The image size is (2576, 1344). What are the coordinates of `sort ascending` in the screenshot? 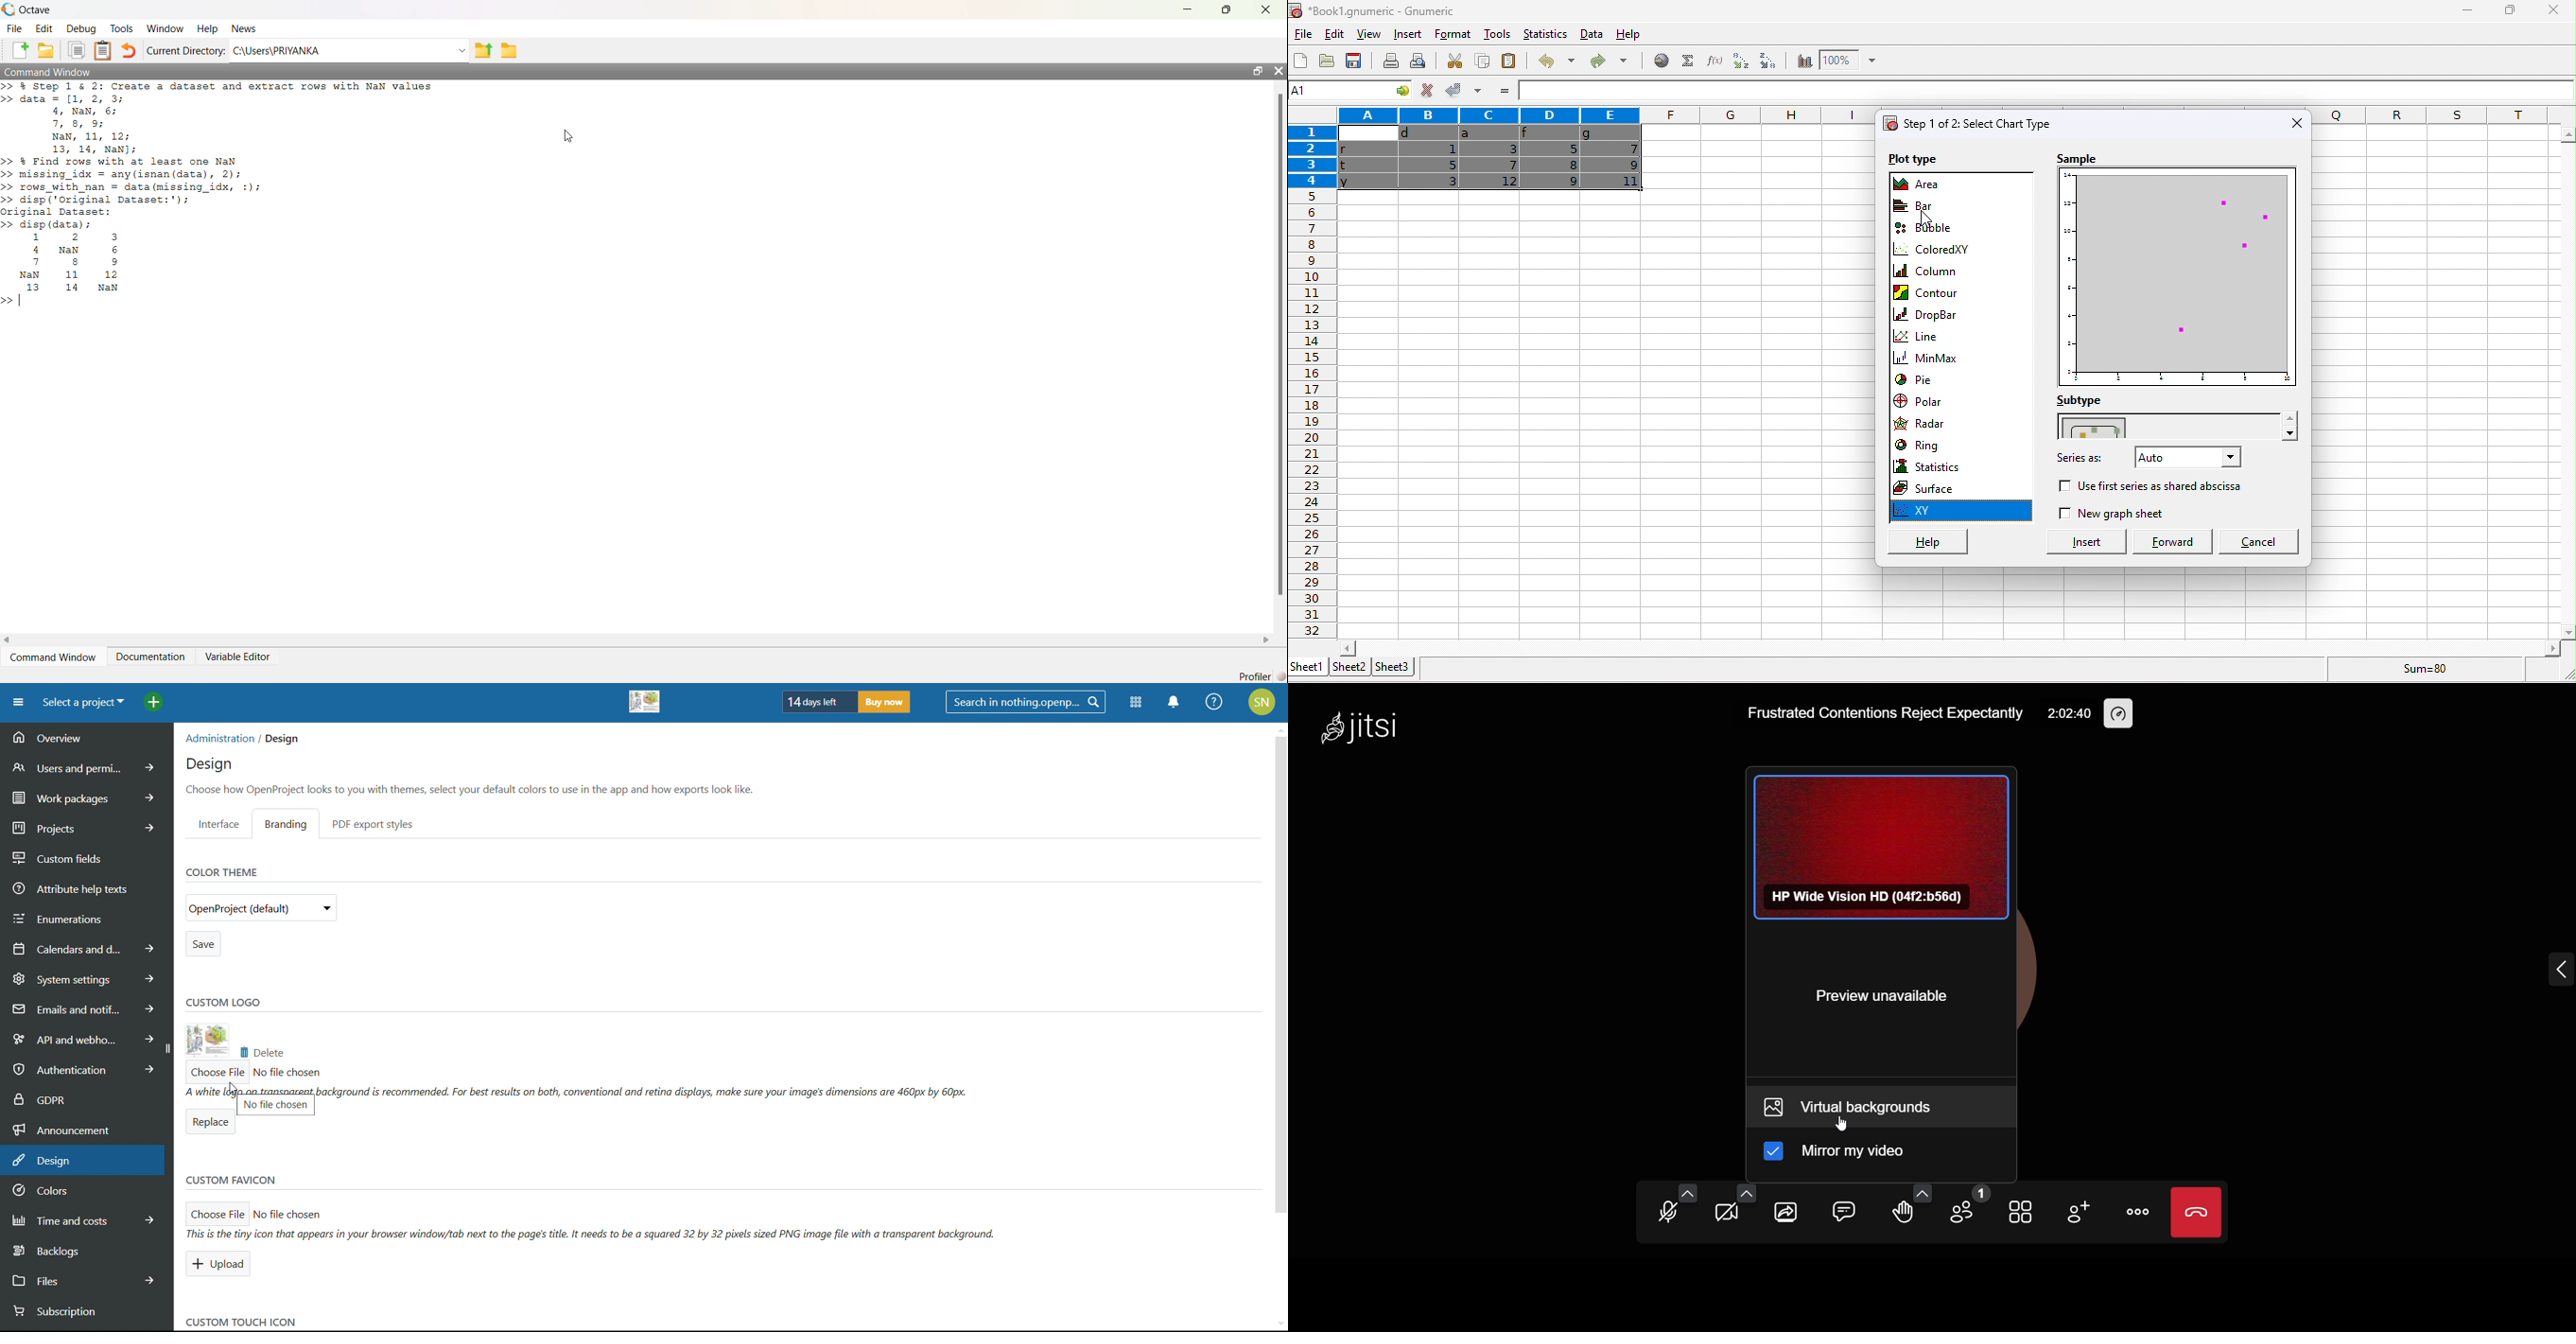 It's located at (1739, 61).